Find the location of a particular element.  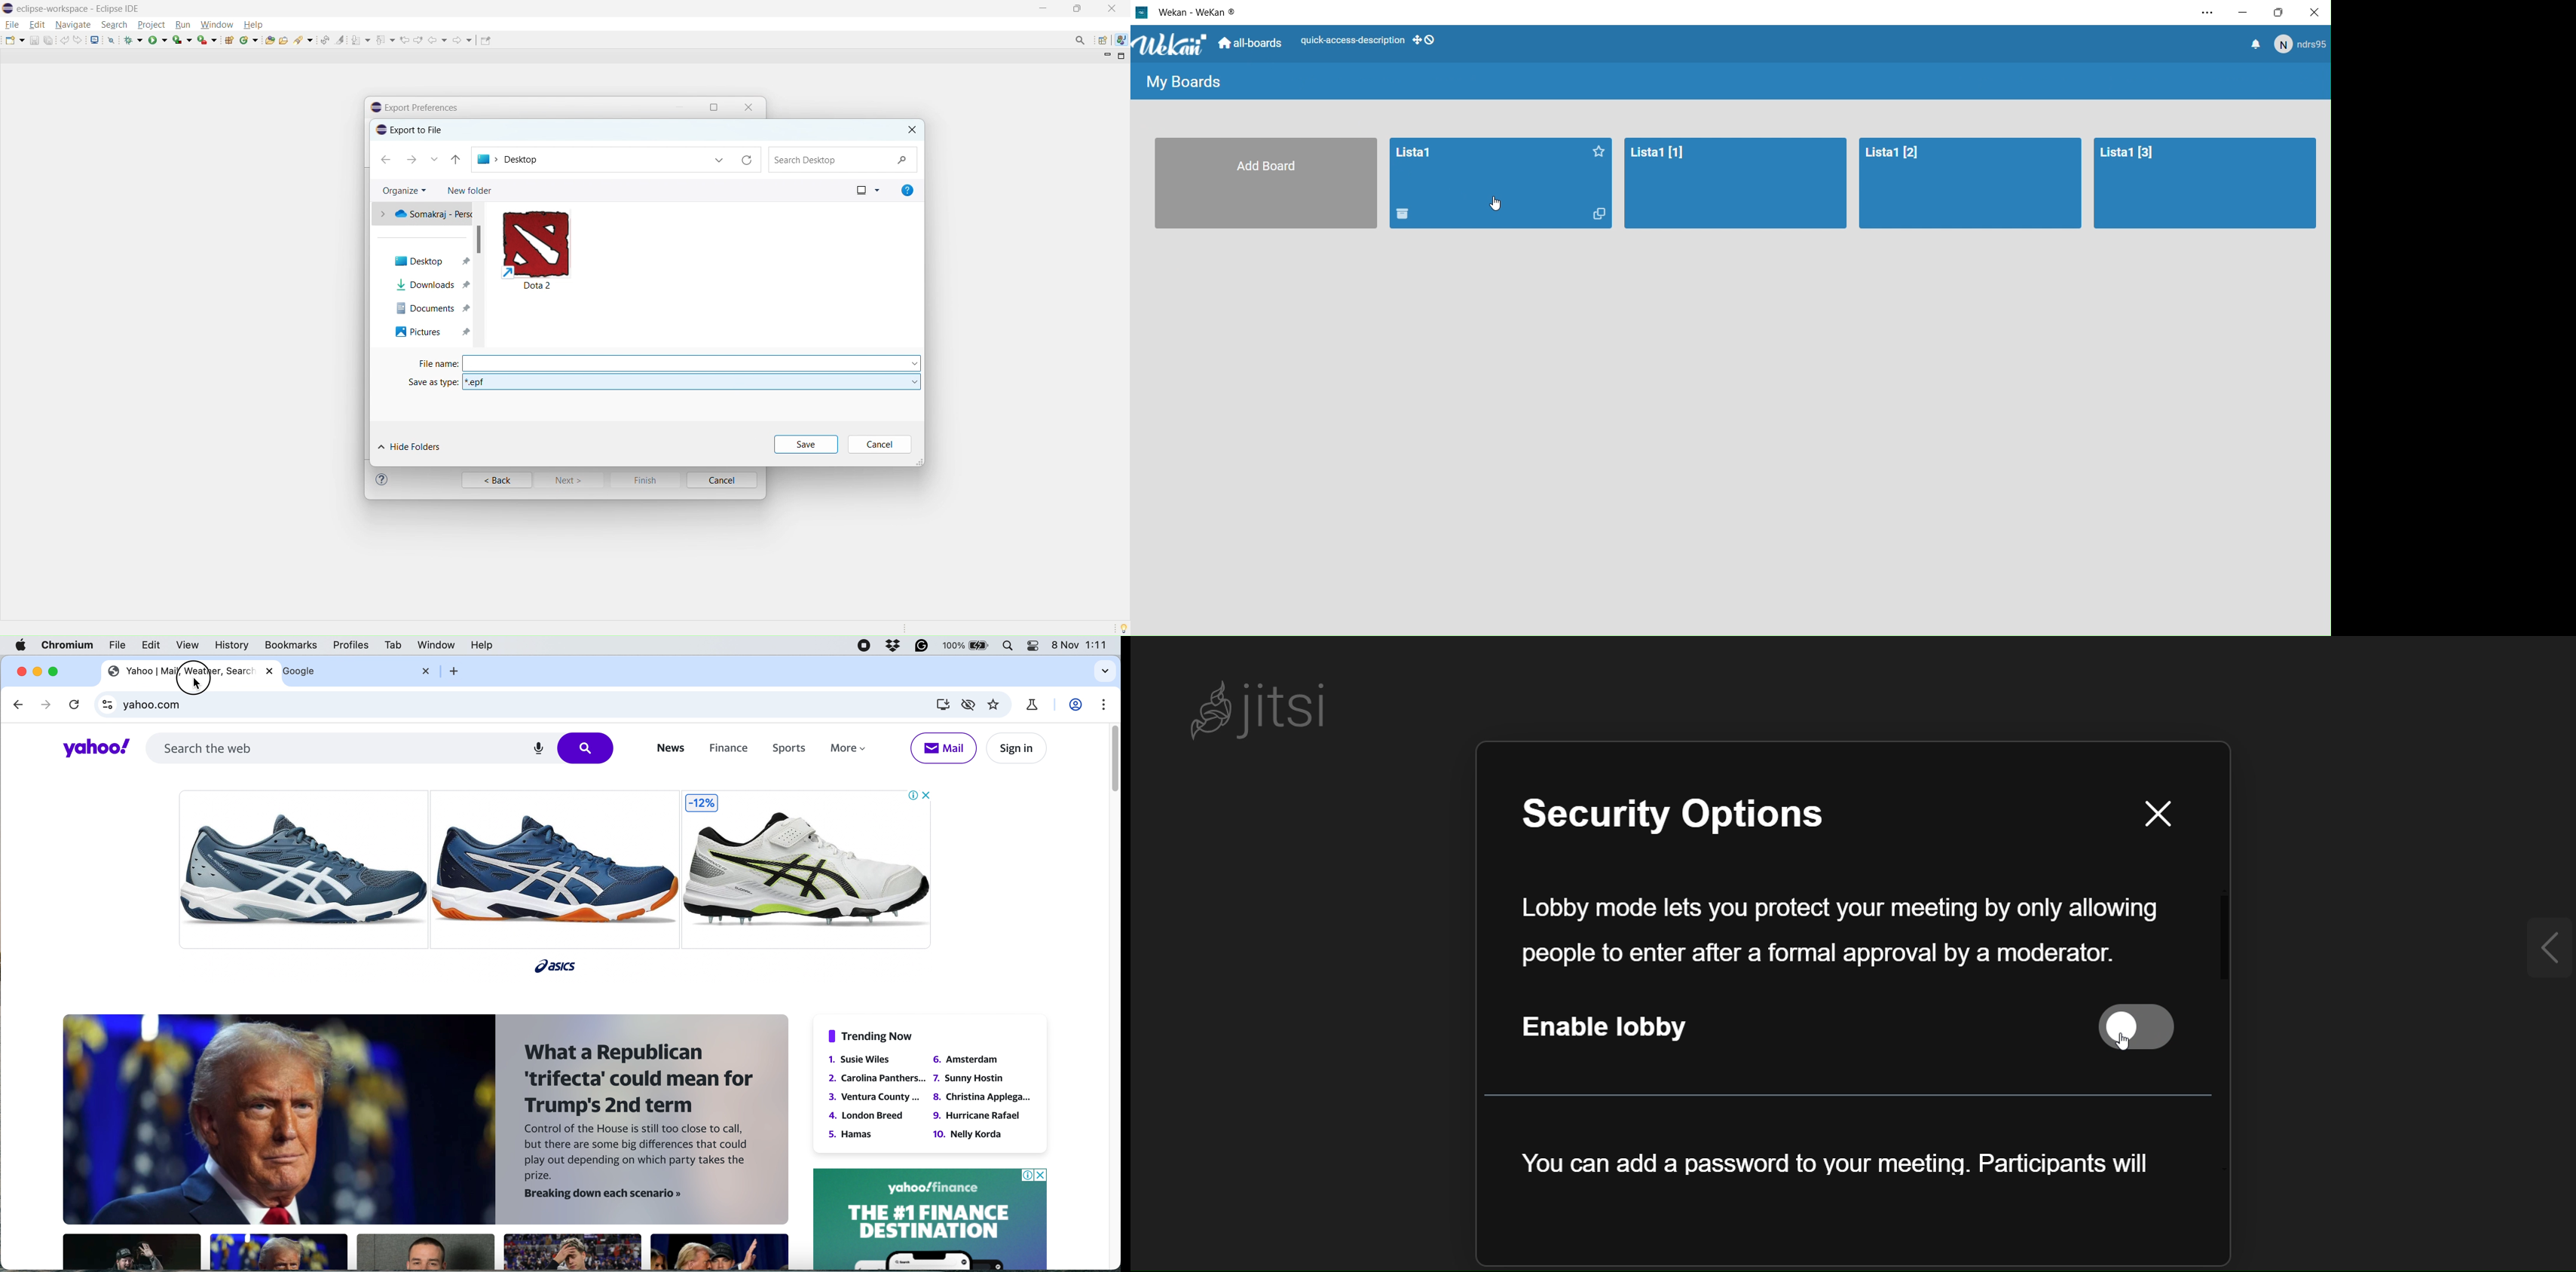

BB. a
| - >» 5 ZIPALA :
= 3 . What a Republican
= 5» » Ygpat 1
» a trifecta’ could mean for
| 4 ’ ¥
g » baa Trump's 2nd term
» rg AF Control of the House is still too close to call,
} te but there are some big differences that could
. A —y play out depending on which party takes the
“ k prize.
Hy. - Breaking down each scenario » is located at coordinates (419, 1141).